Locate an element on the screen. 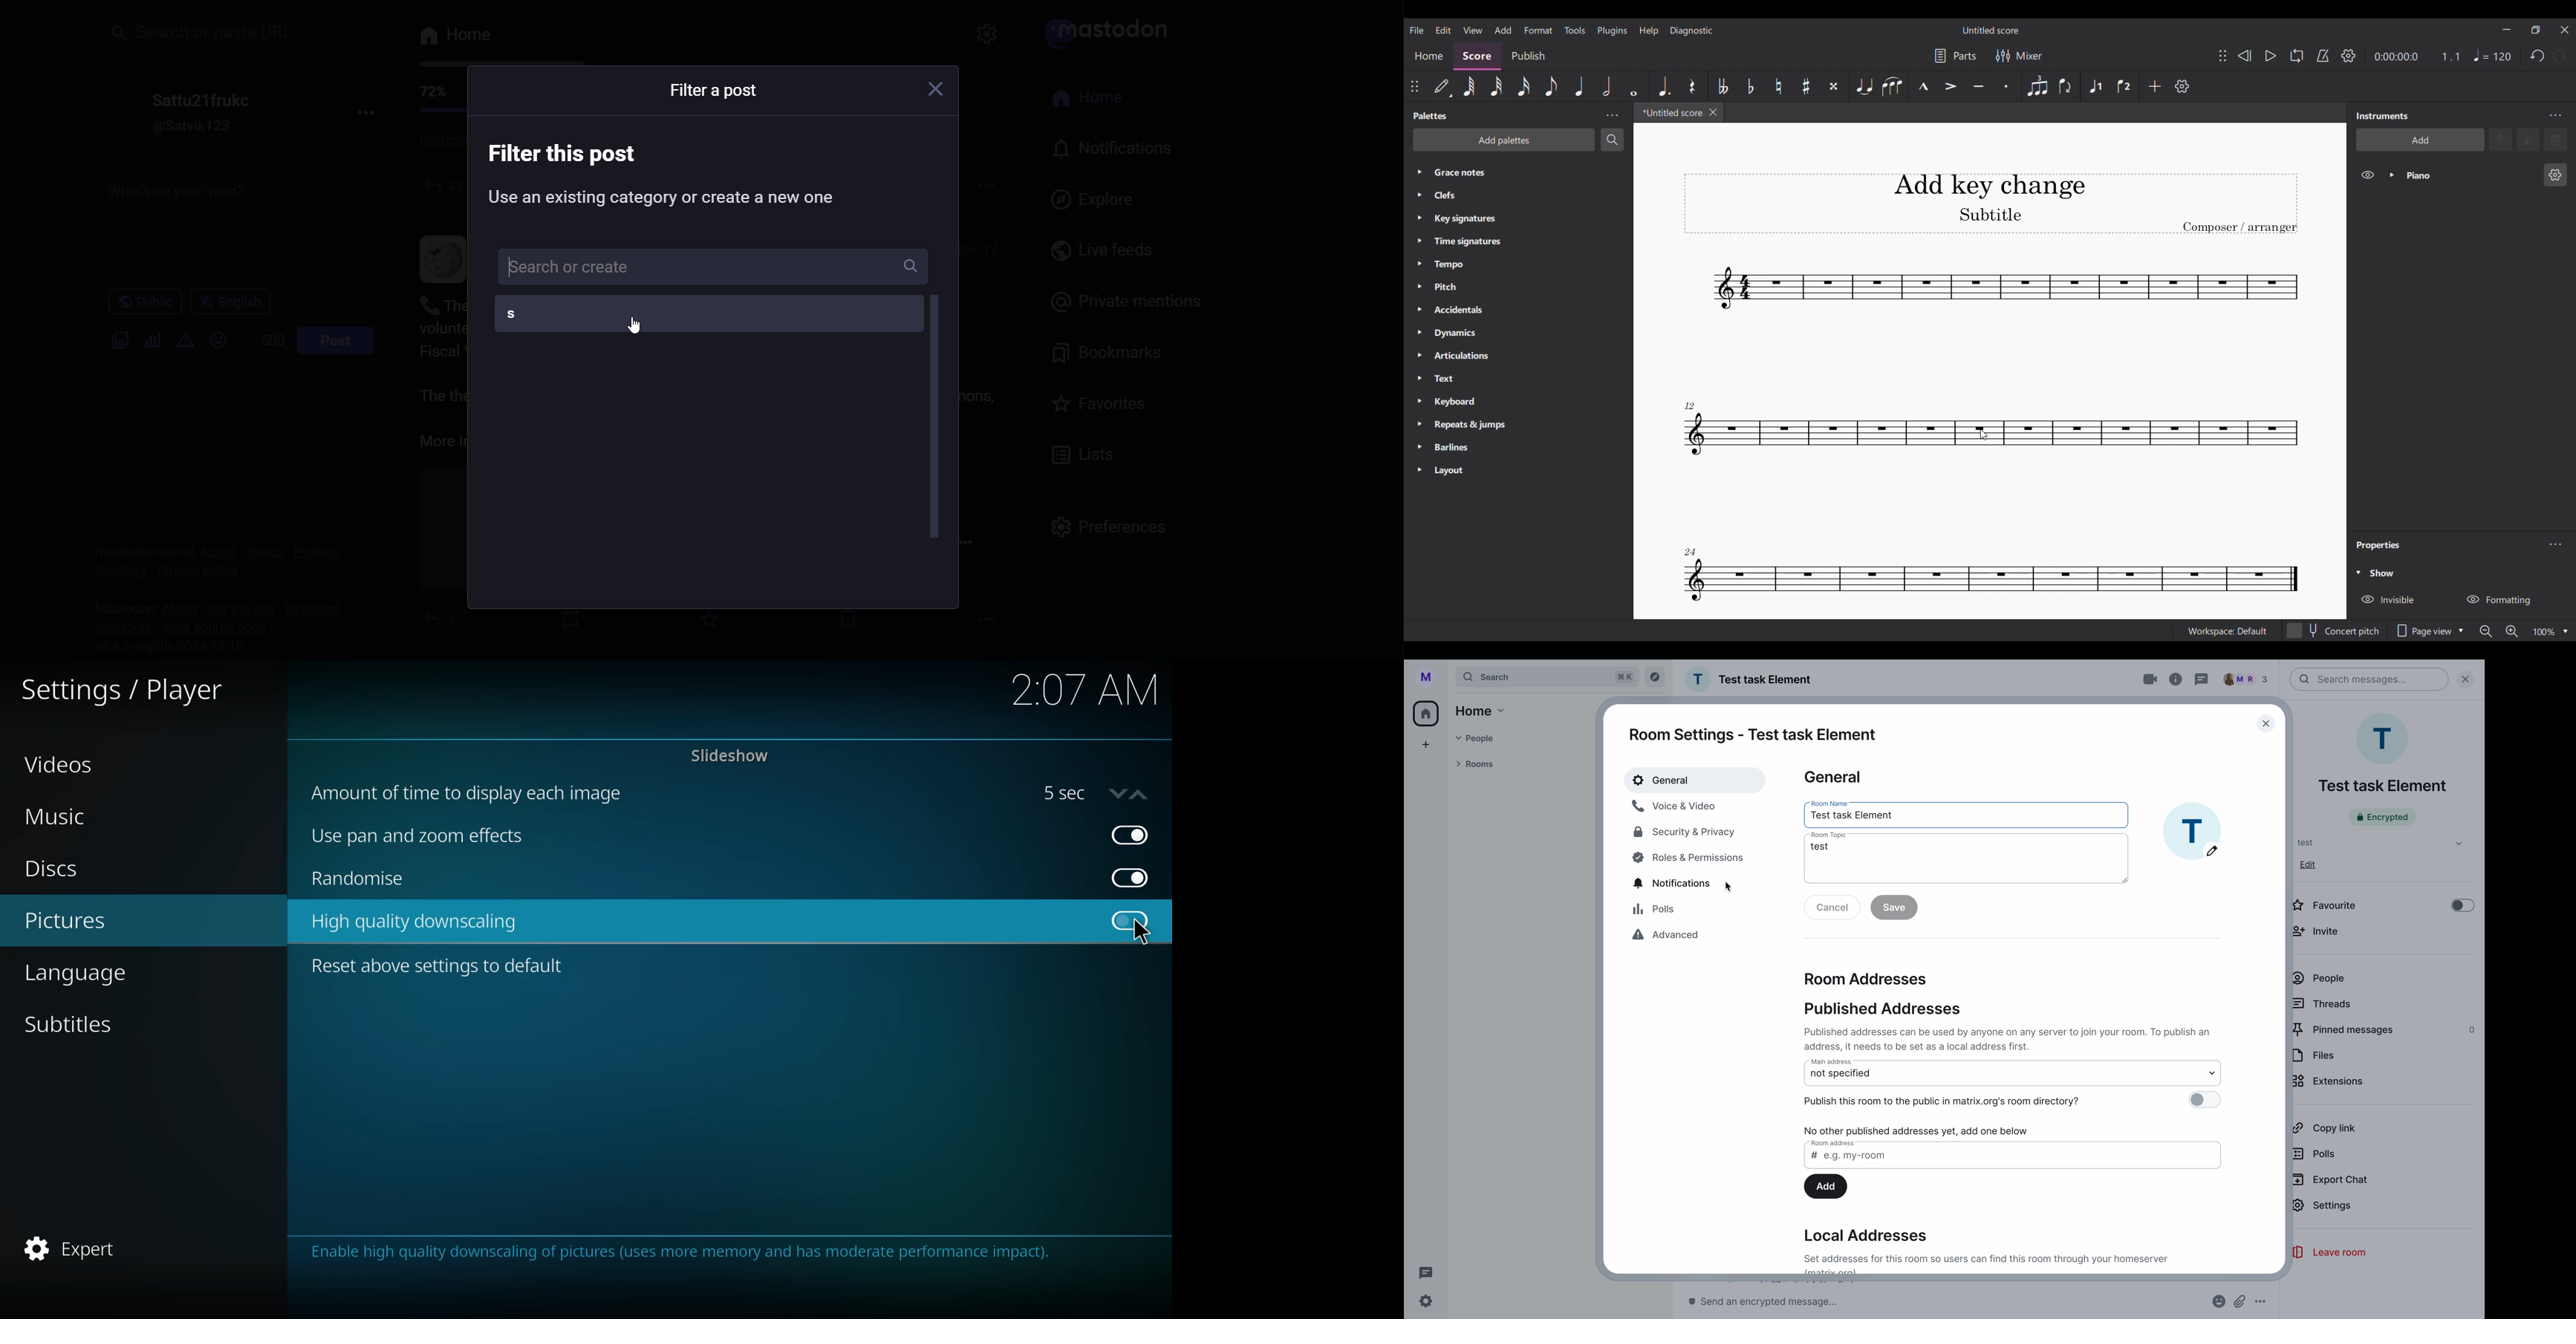 Image resolution: width=2576 pixels, height=1344 pixels. Loop playback  is located at coordinates (2297, 55).